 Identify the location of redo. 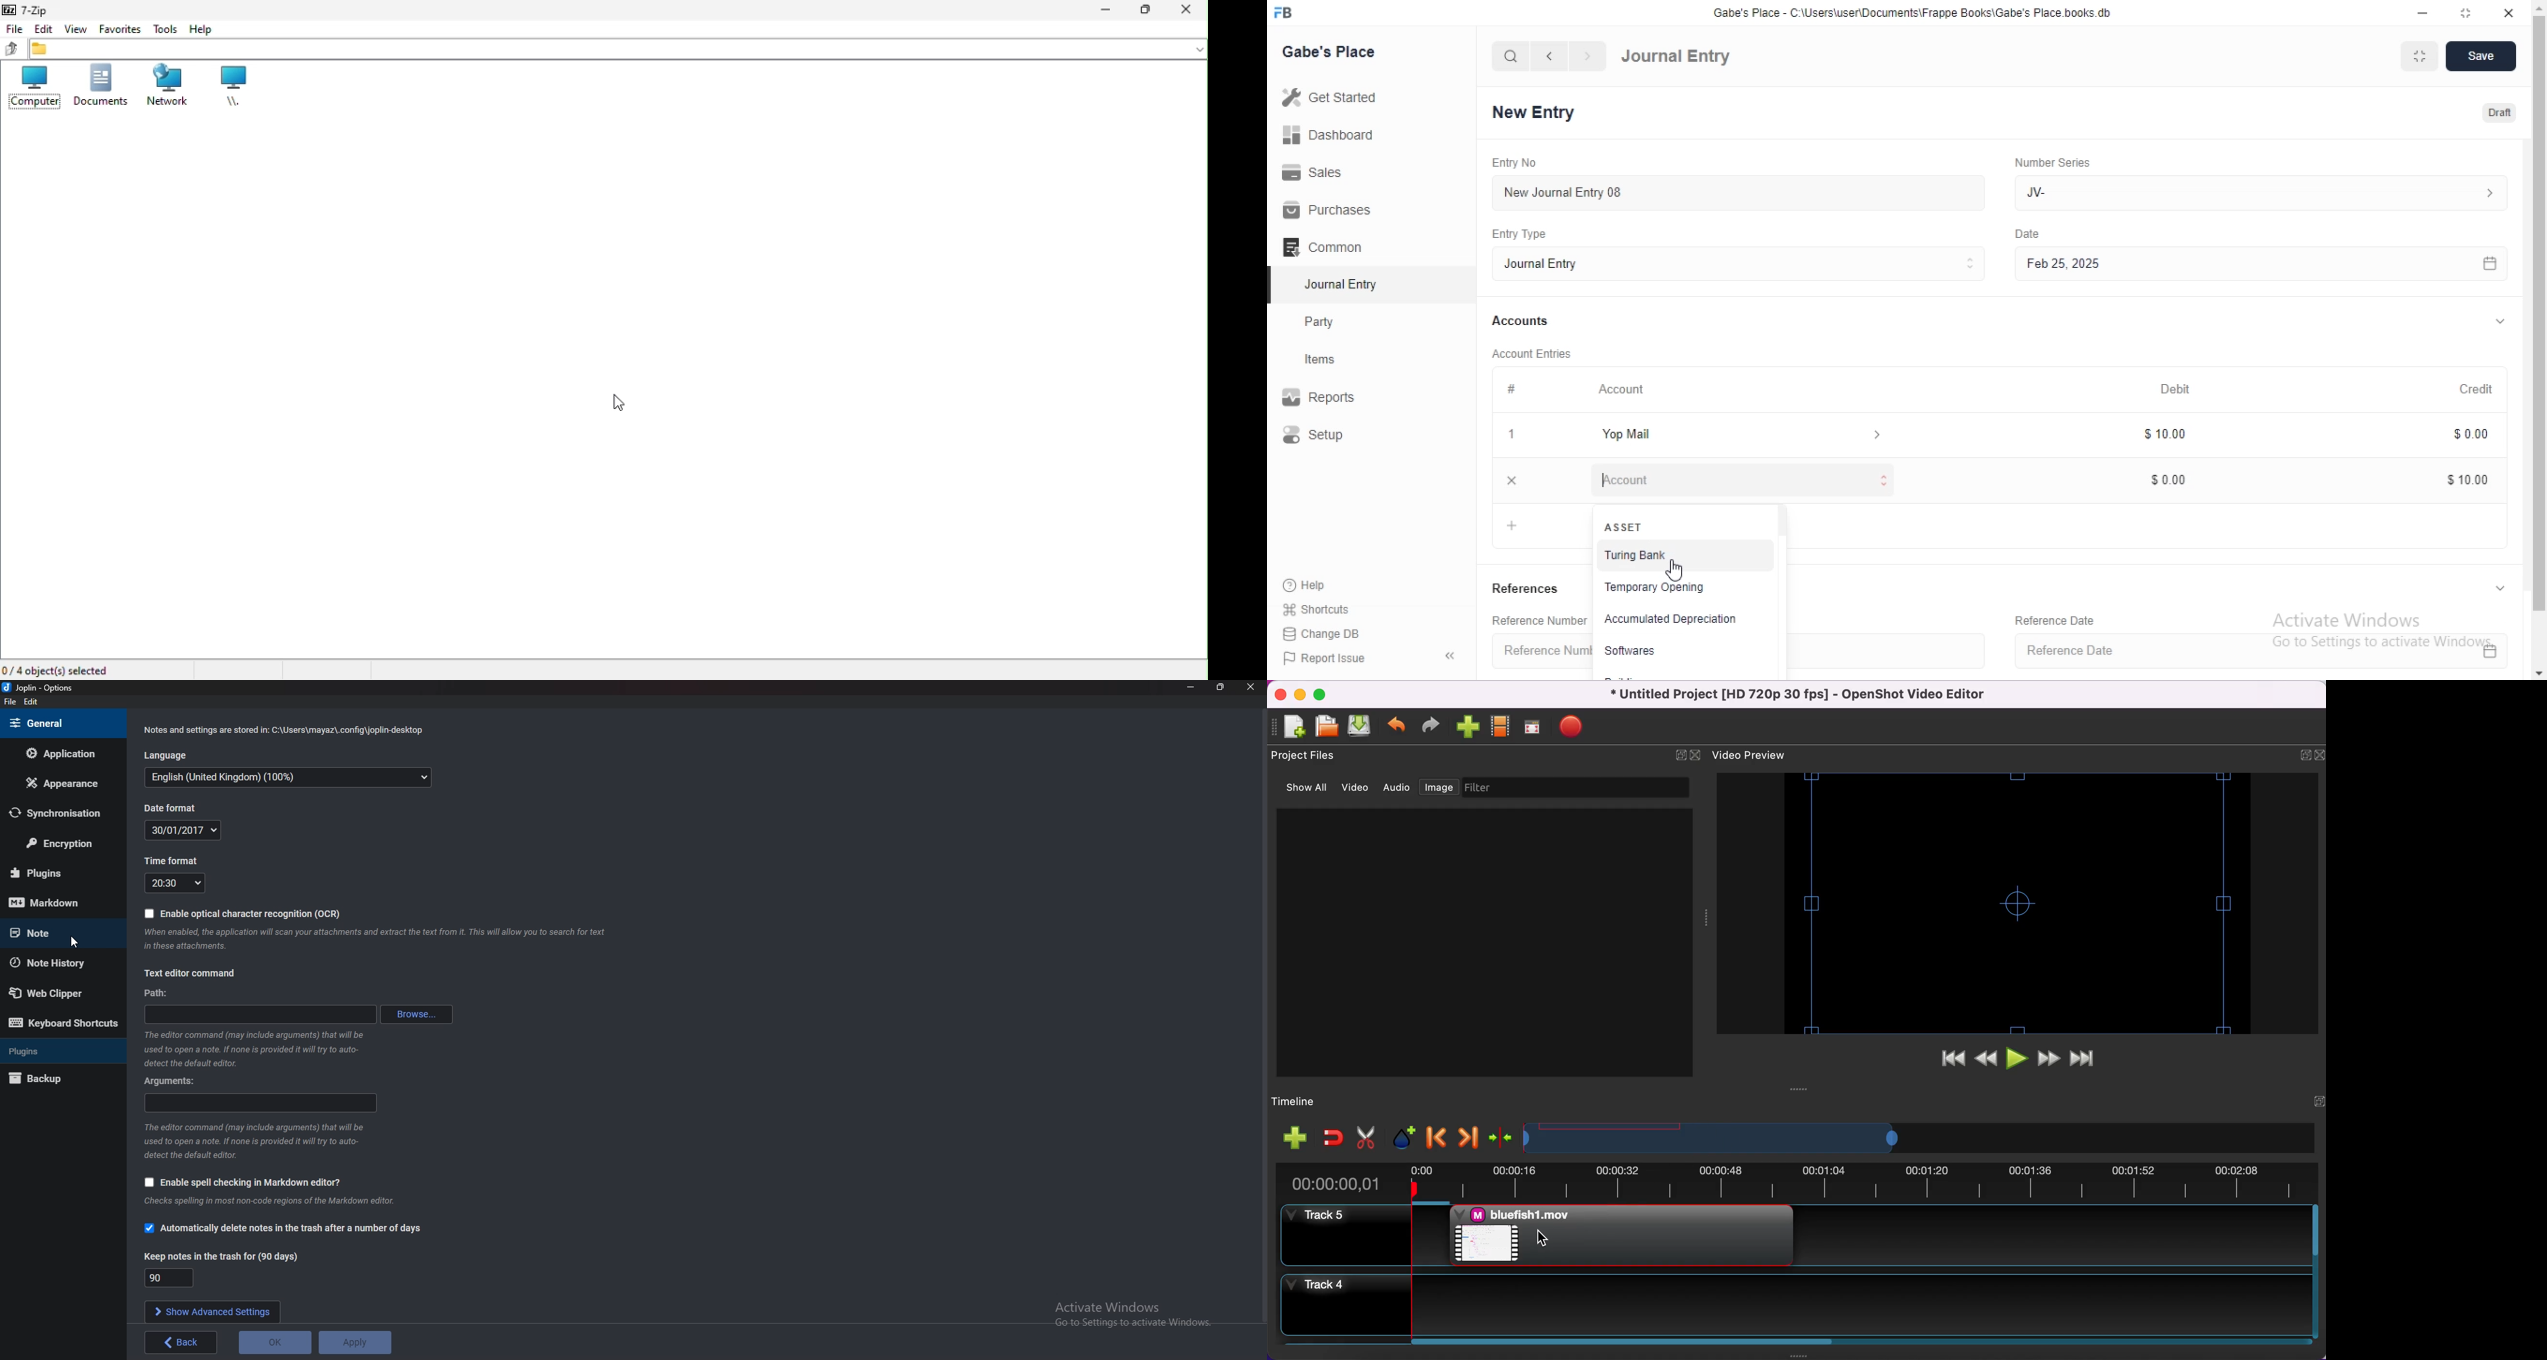
(1434, 727).